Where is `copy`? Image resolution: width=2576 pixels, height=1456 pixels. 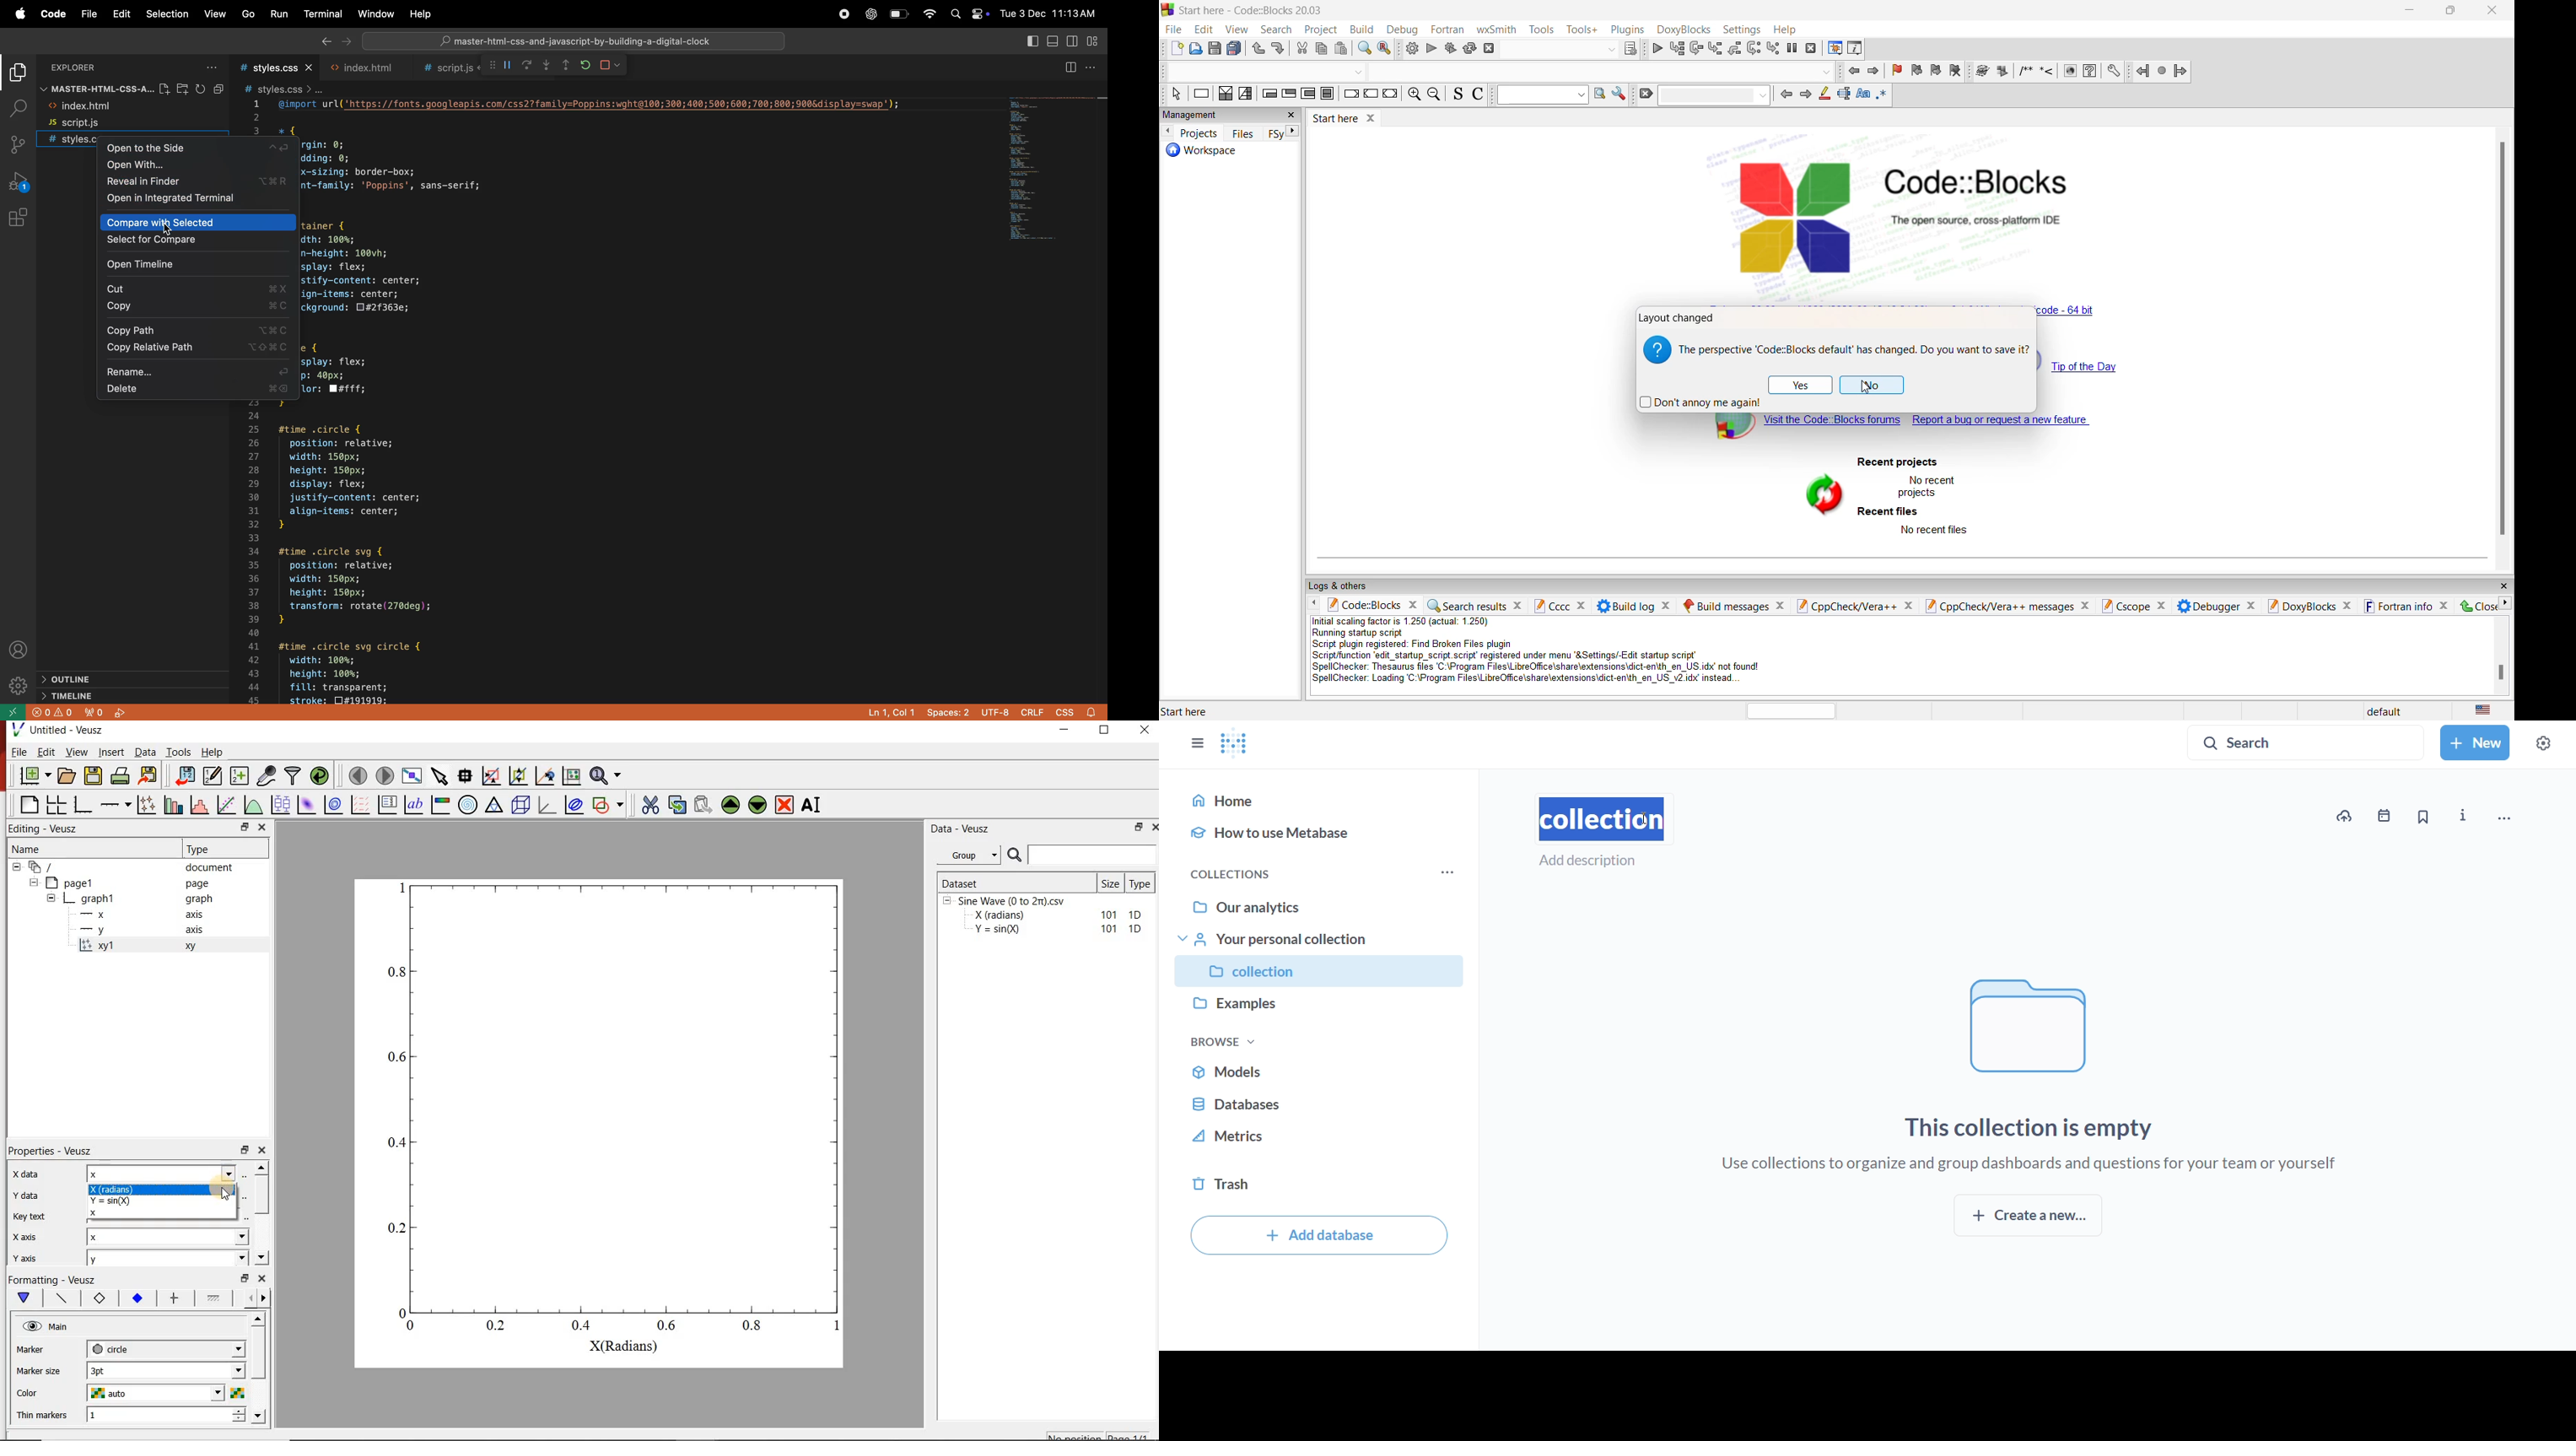 copy is located at coordinates (193, 307).